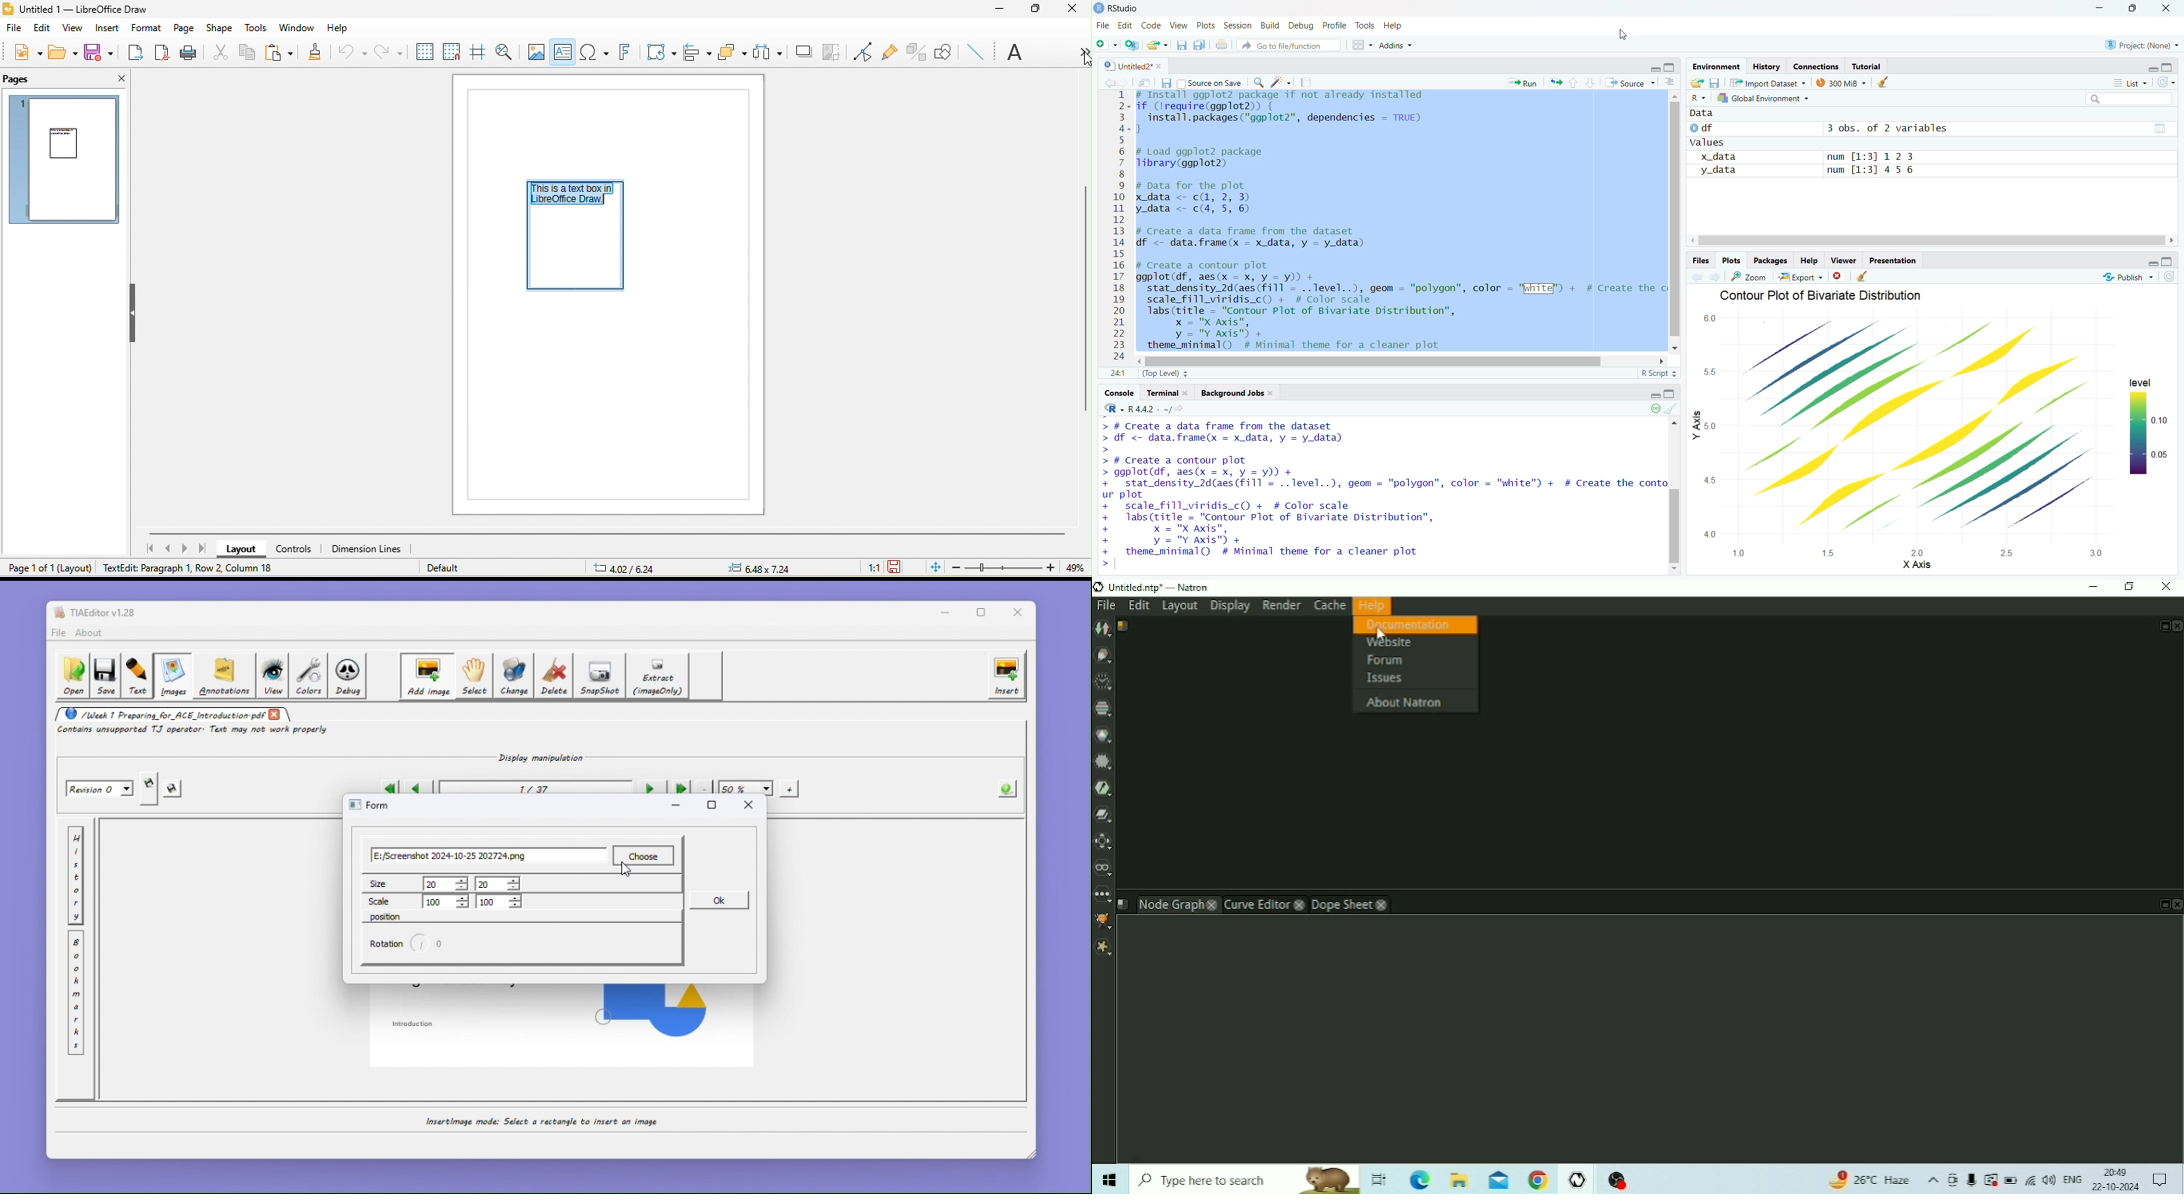  I want to click on hide r script, so click(1654, 68).